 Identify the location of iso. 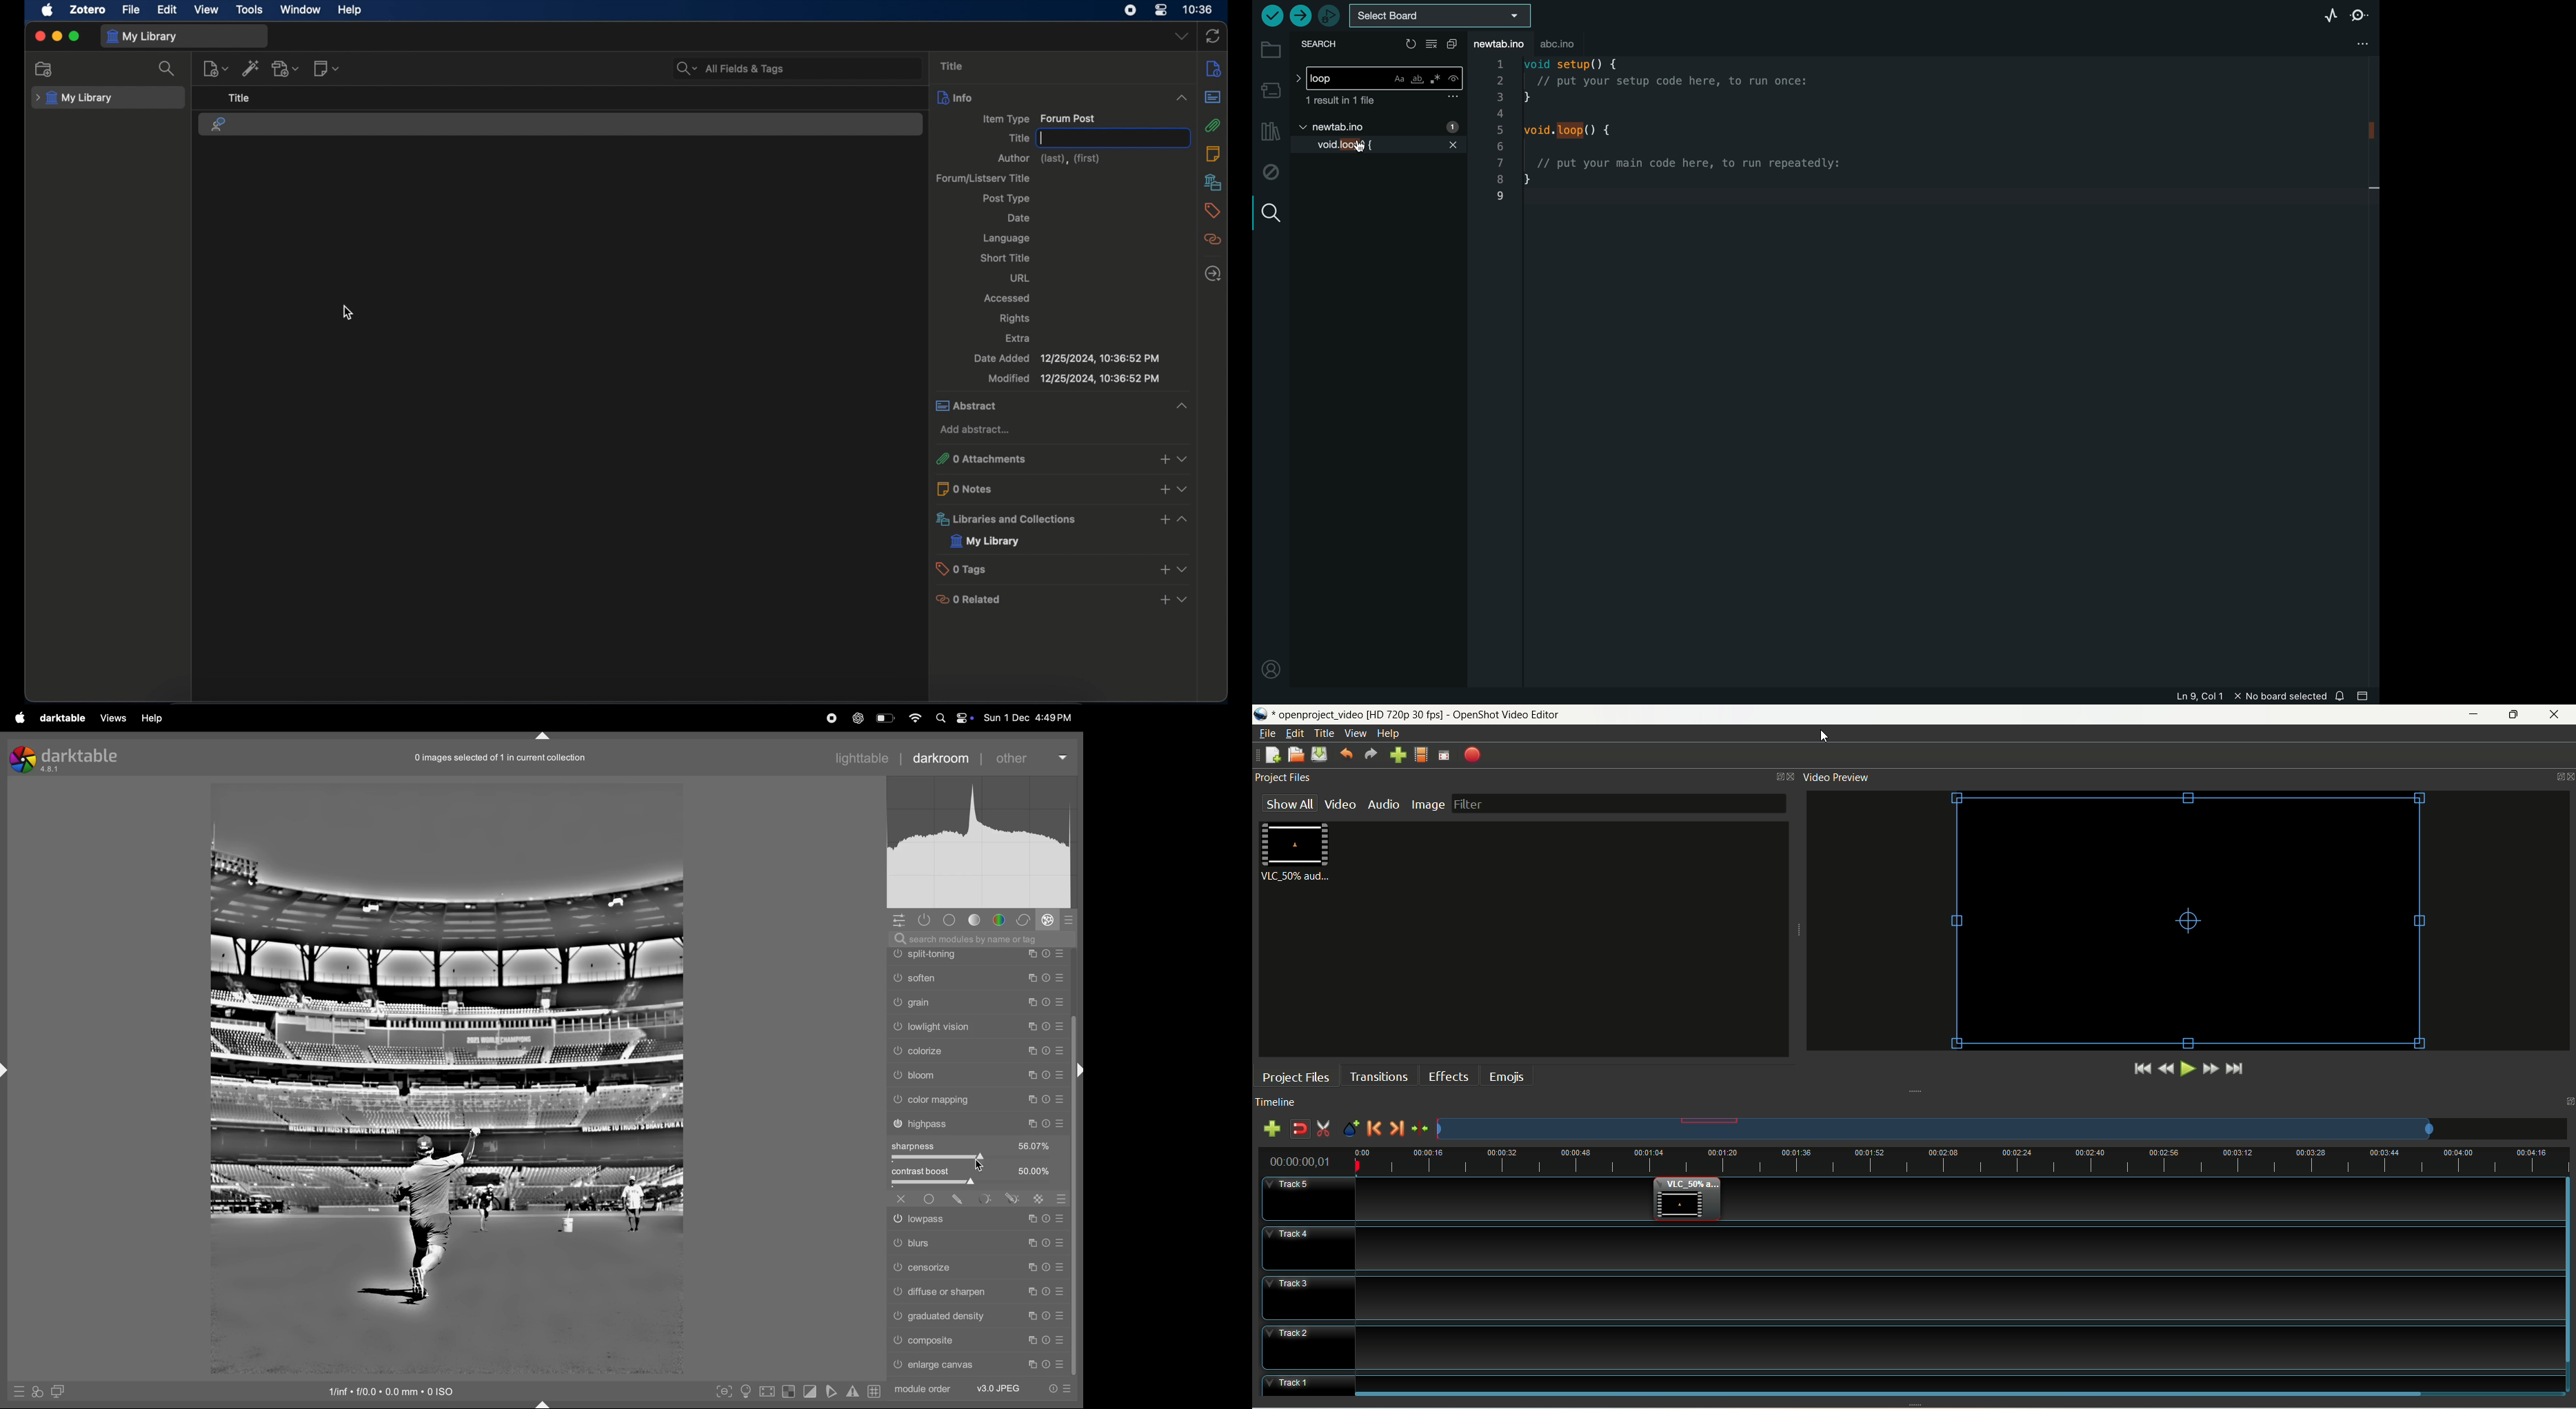
(401, 1392).